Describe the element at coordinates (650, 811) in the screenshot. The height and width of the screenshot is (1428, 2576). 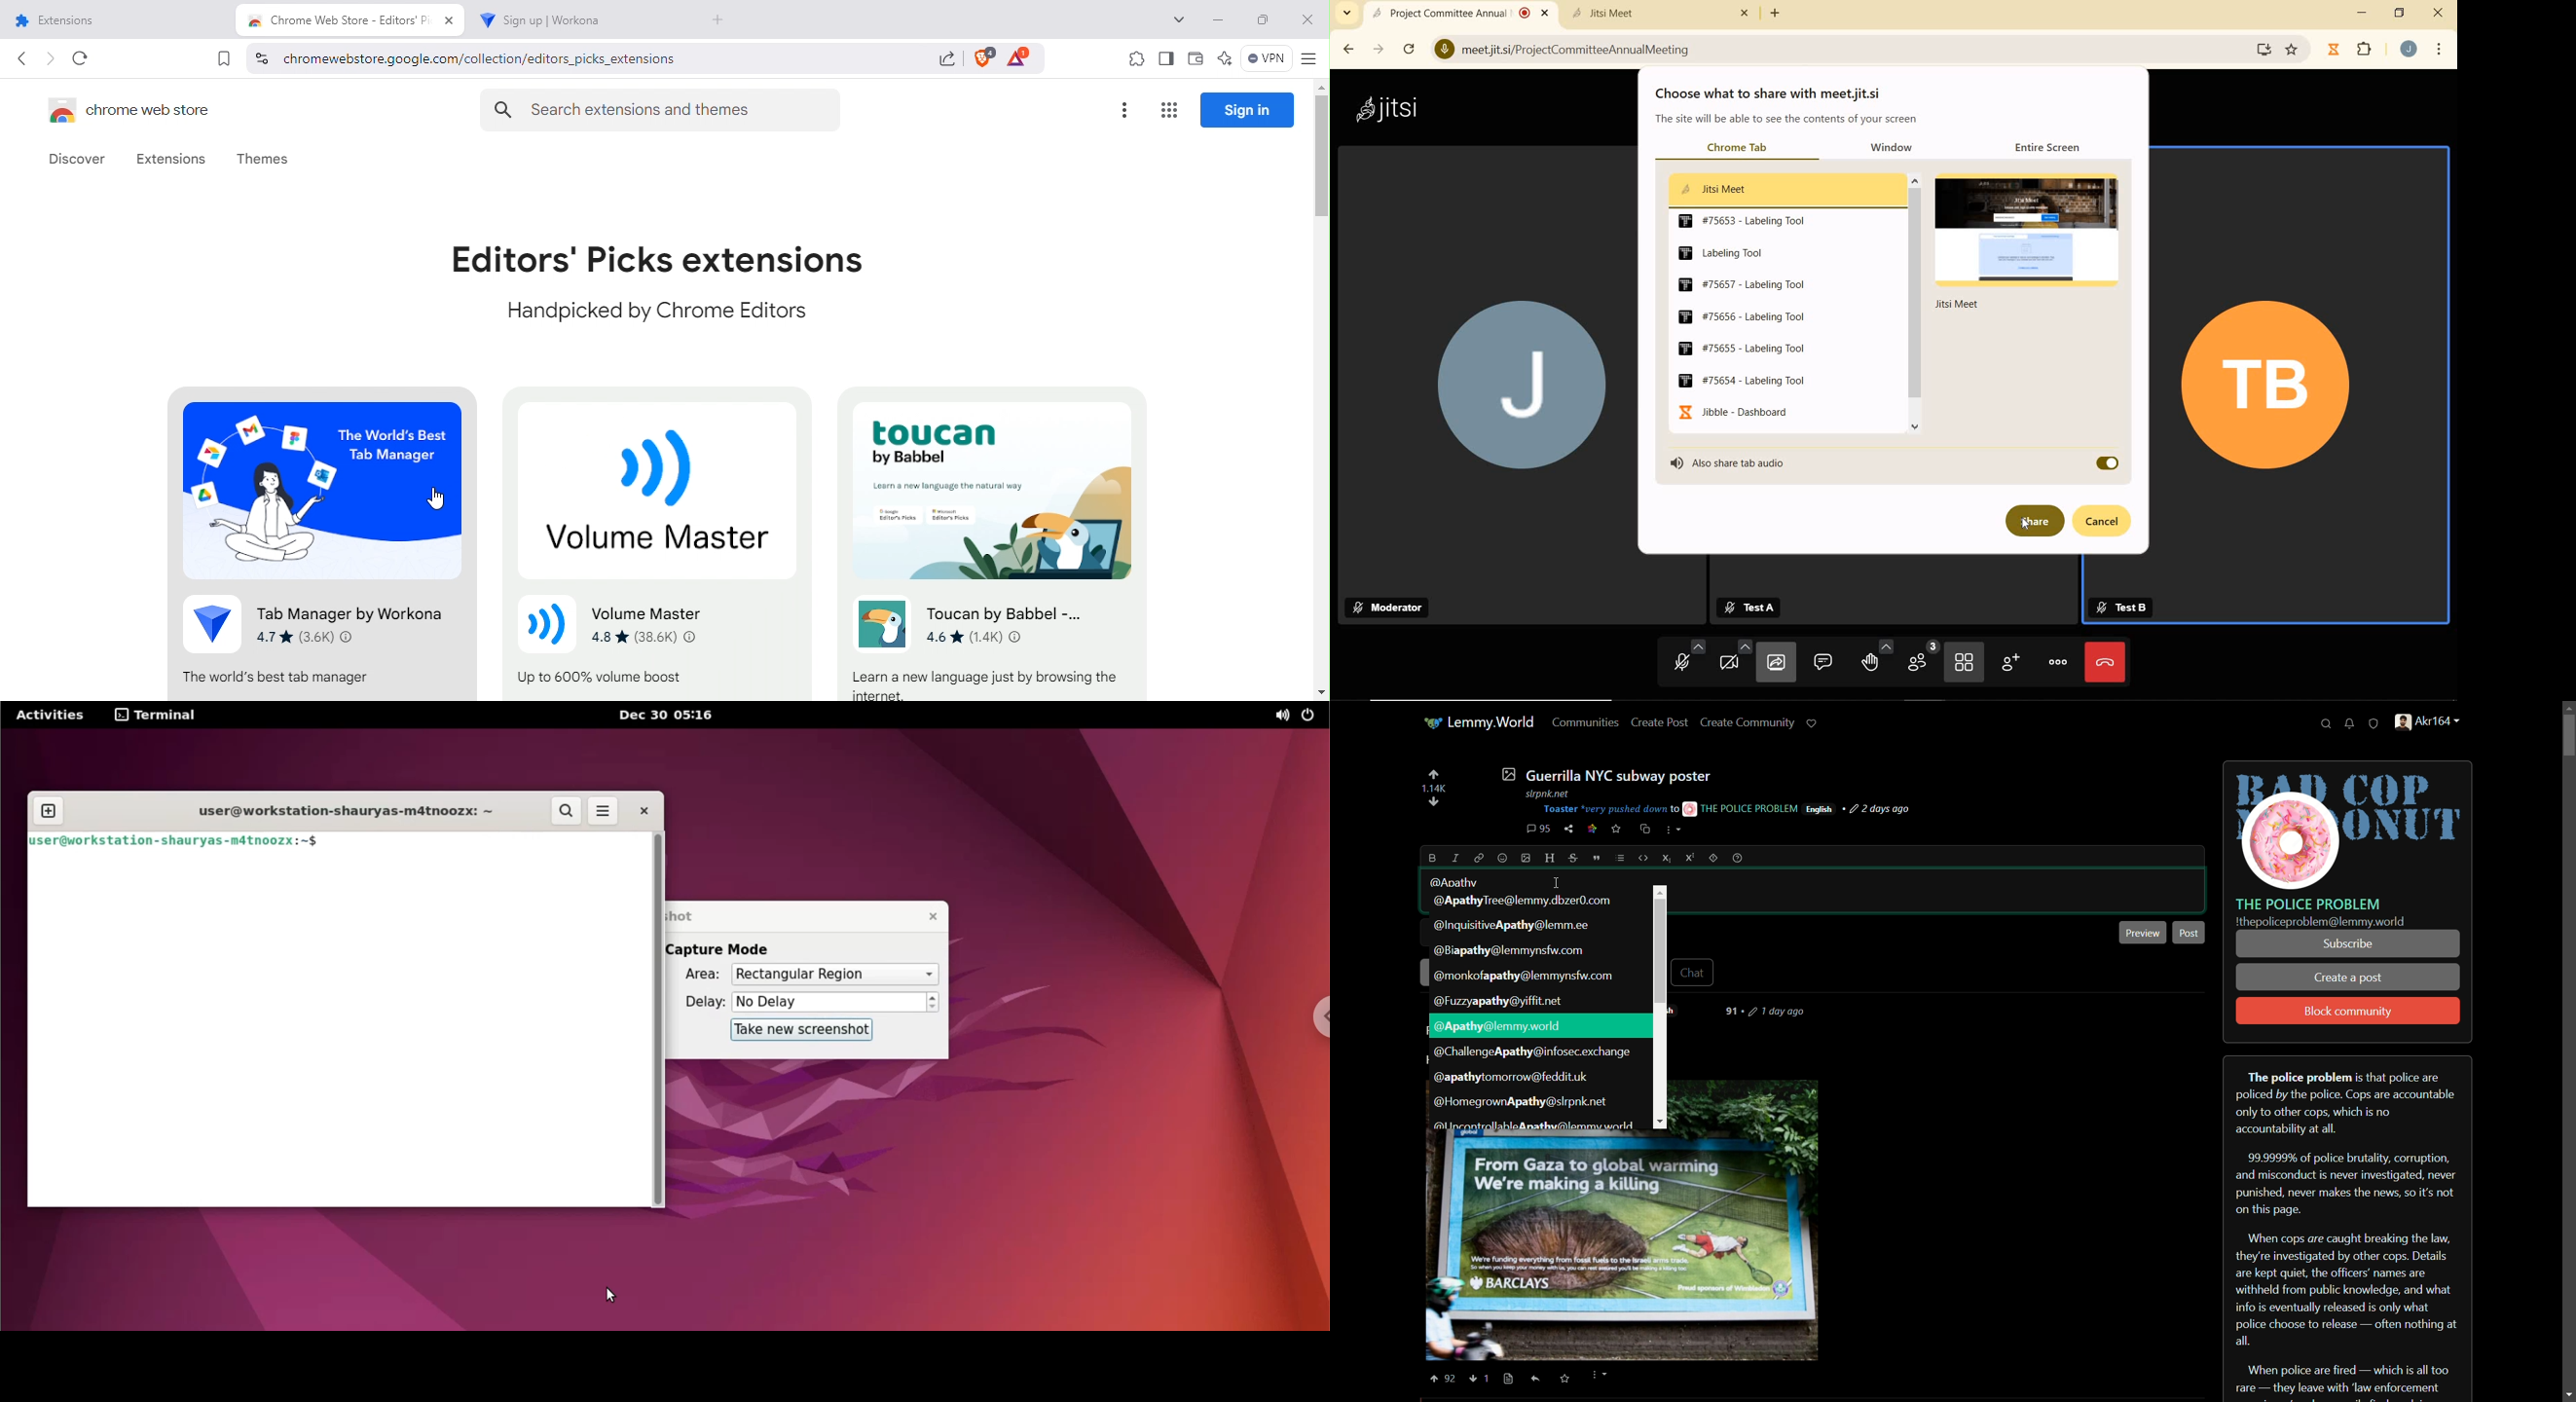
I see `close` at that location.